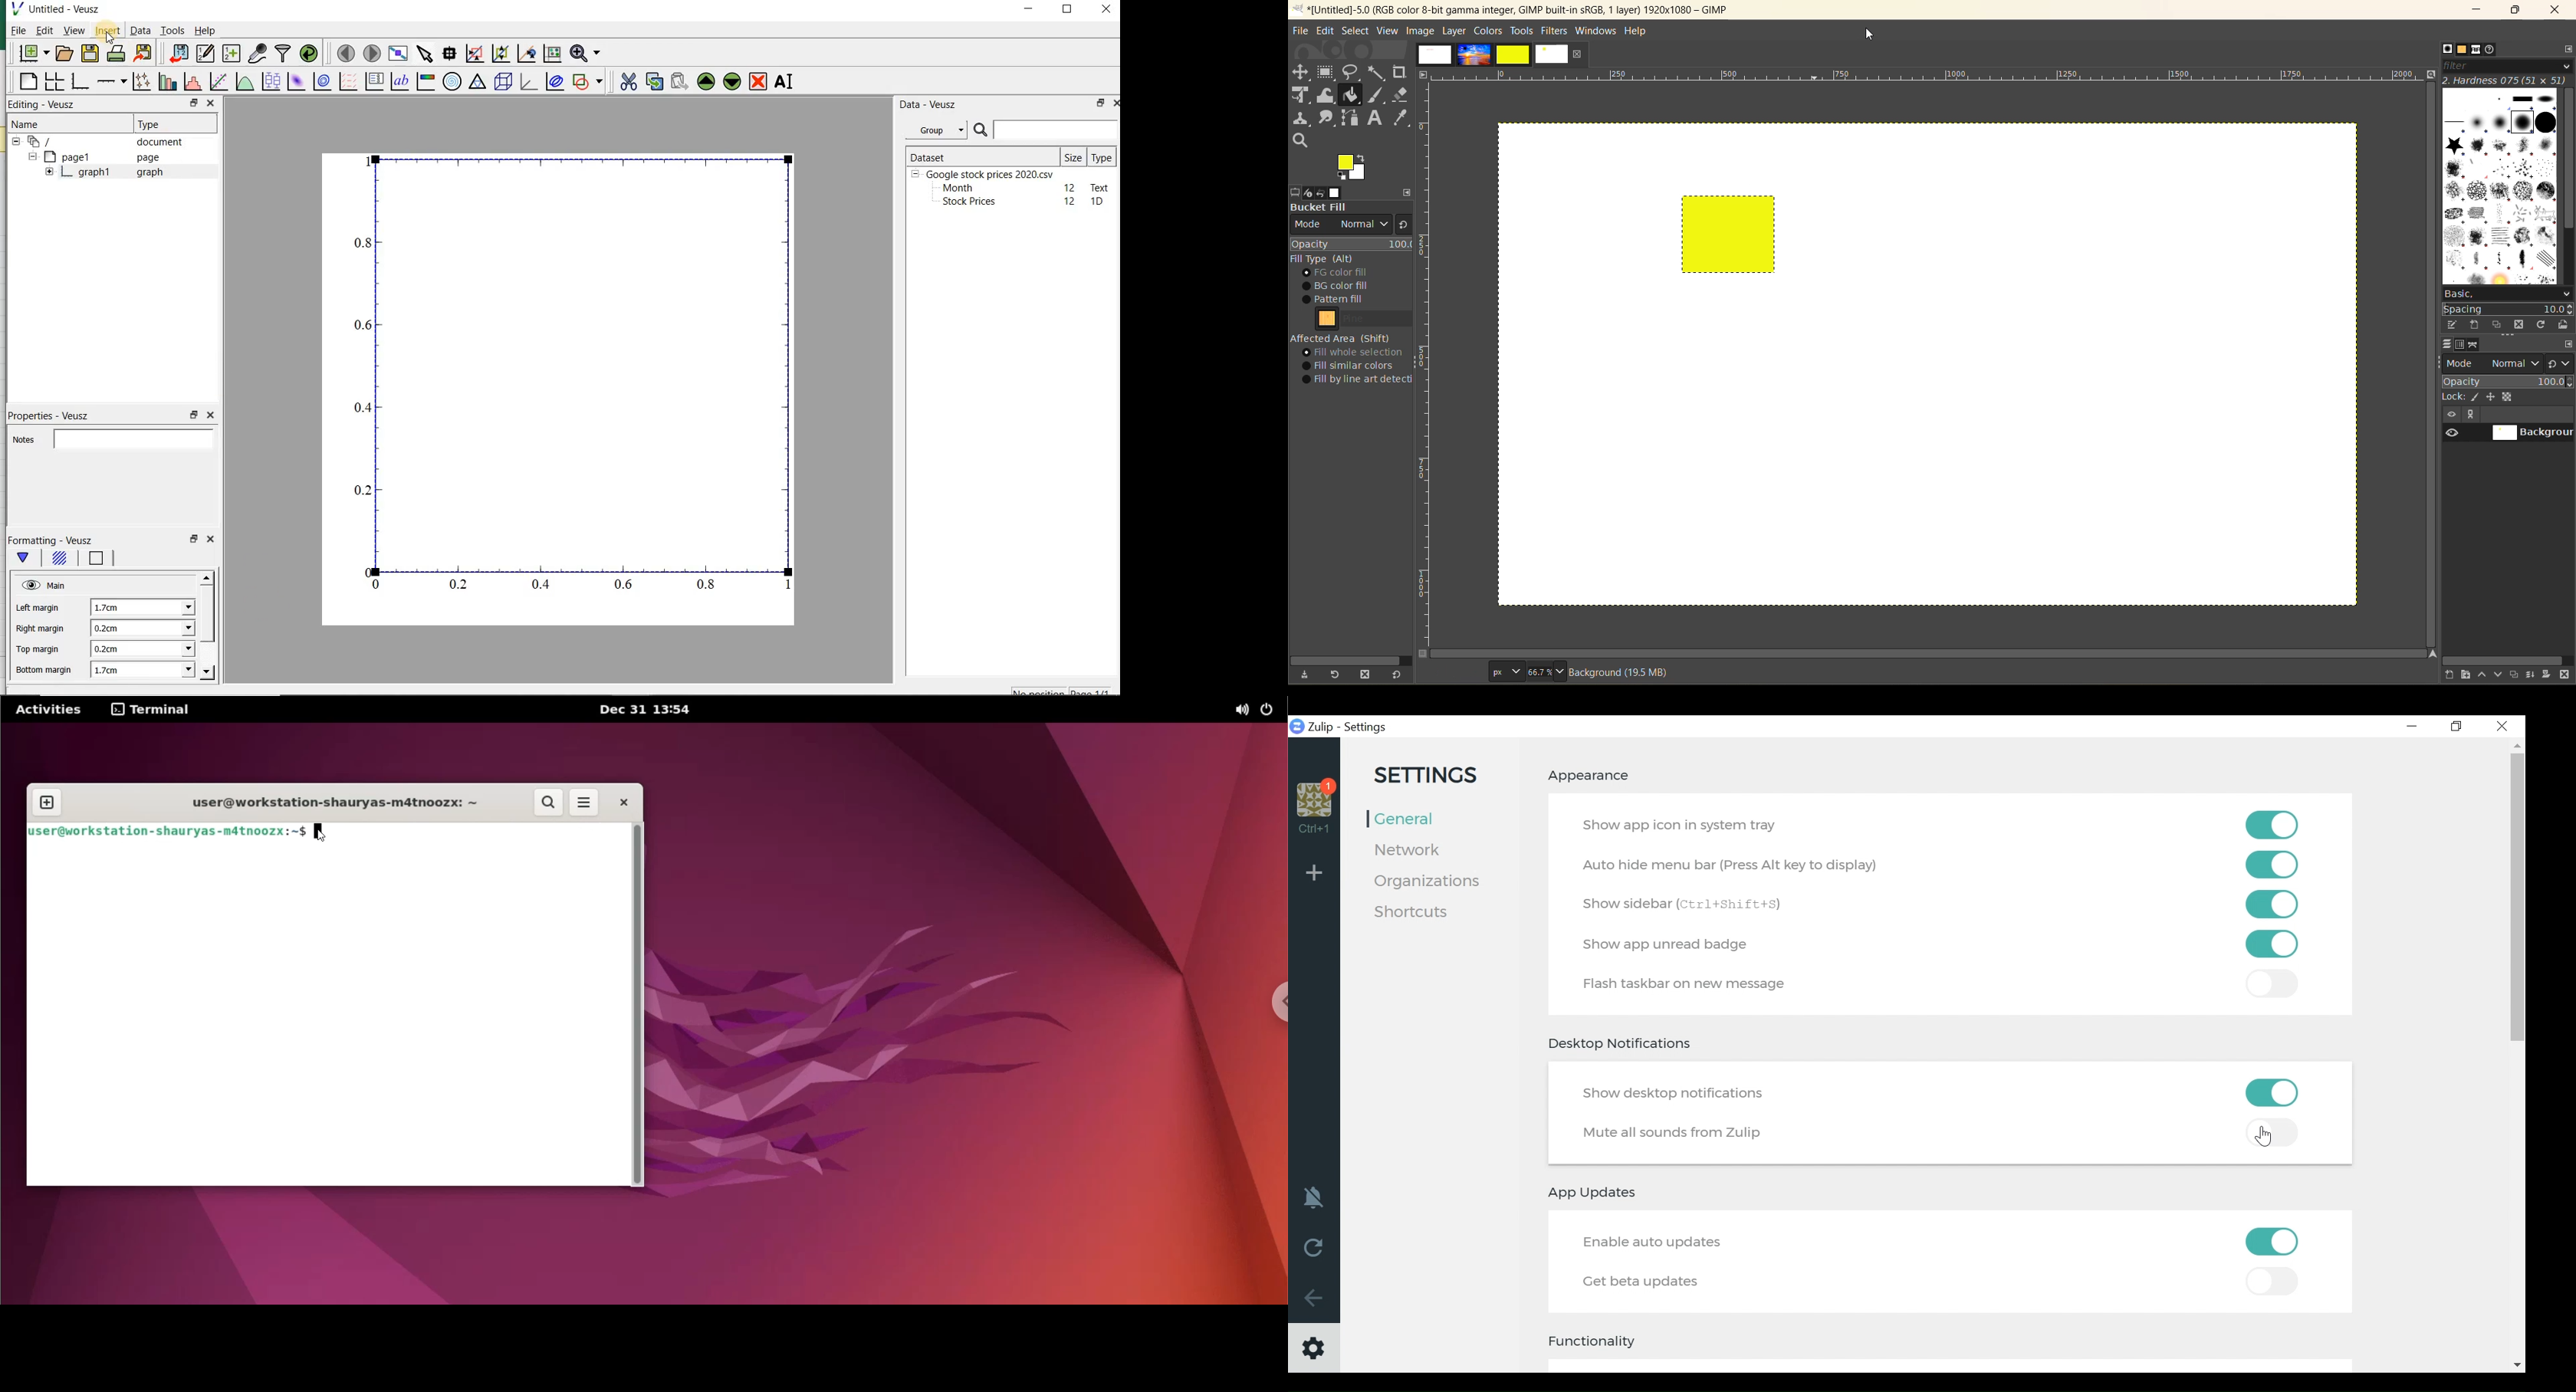 The image size is (2576, 1400). What do you see at coordinates (1098, 104) in the screenshot?
I see `restore` at bounding box center [1098, 104].